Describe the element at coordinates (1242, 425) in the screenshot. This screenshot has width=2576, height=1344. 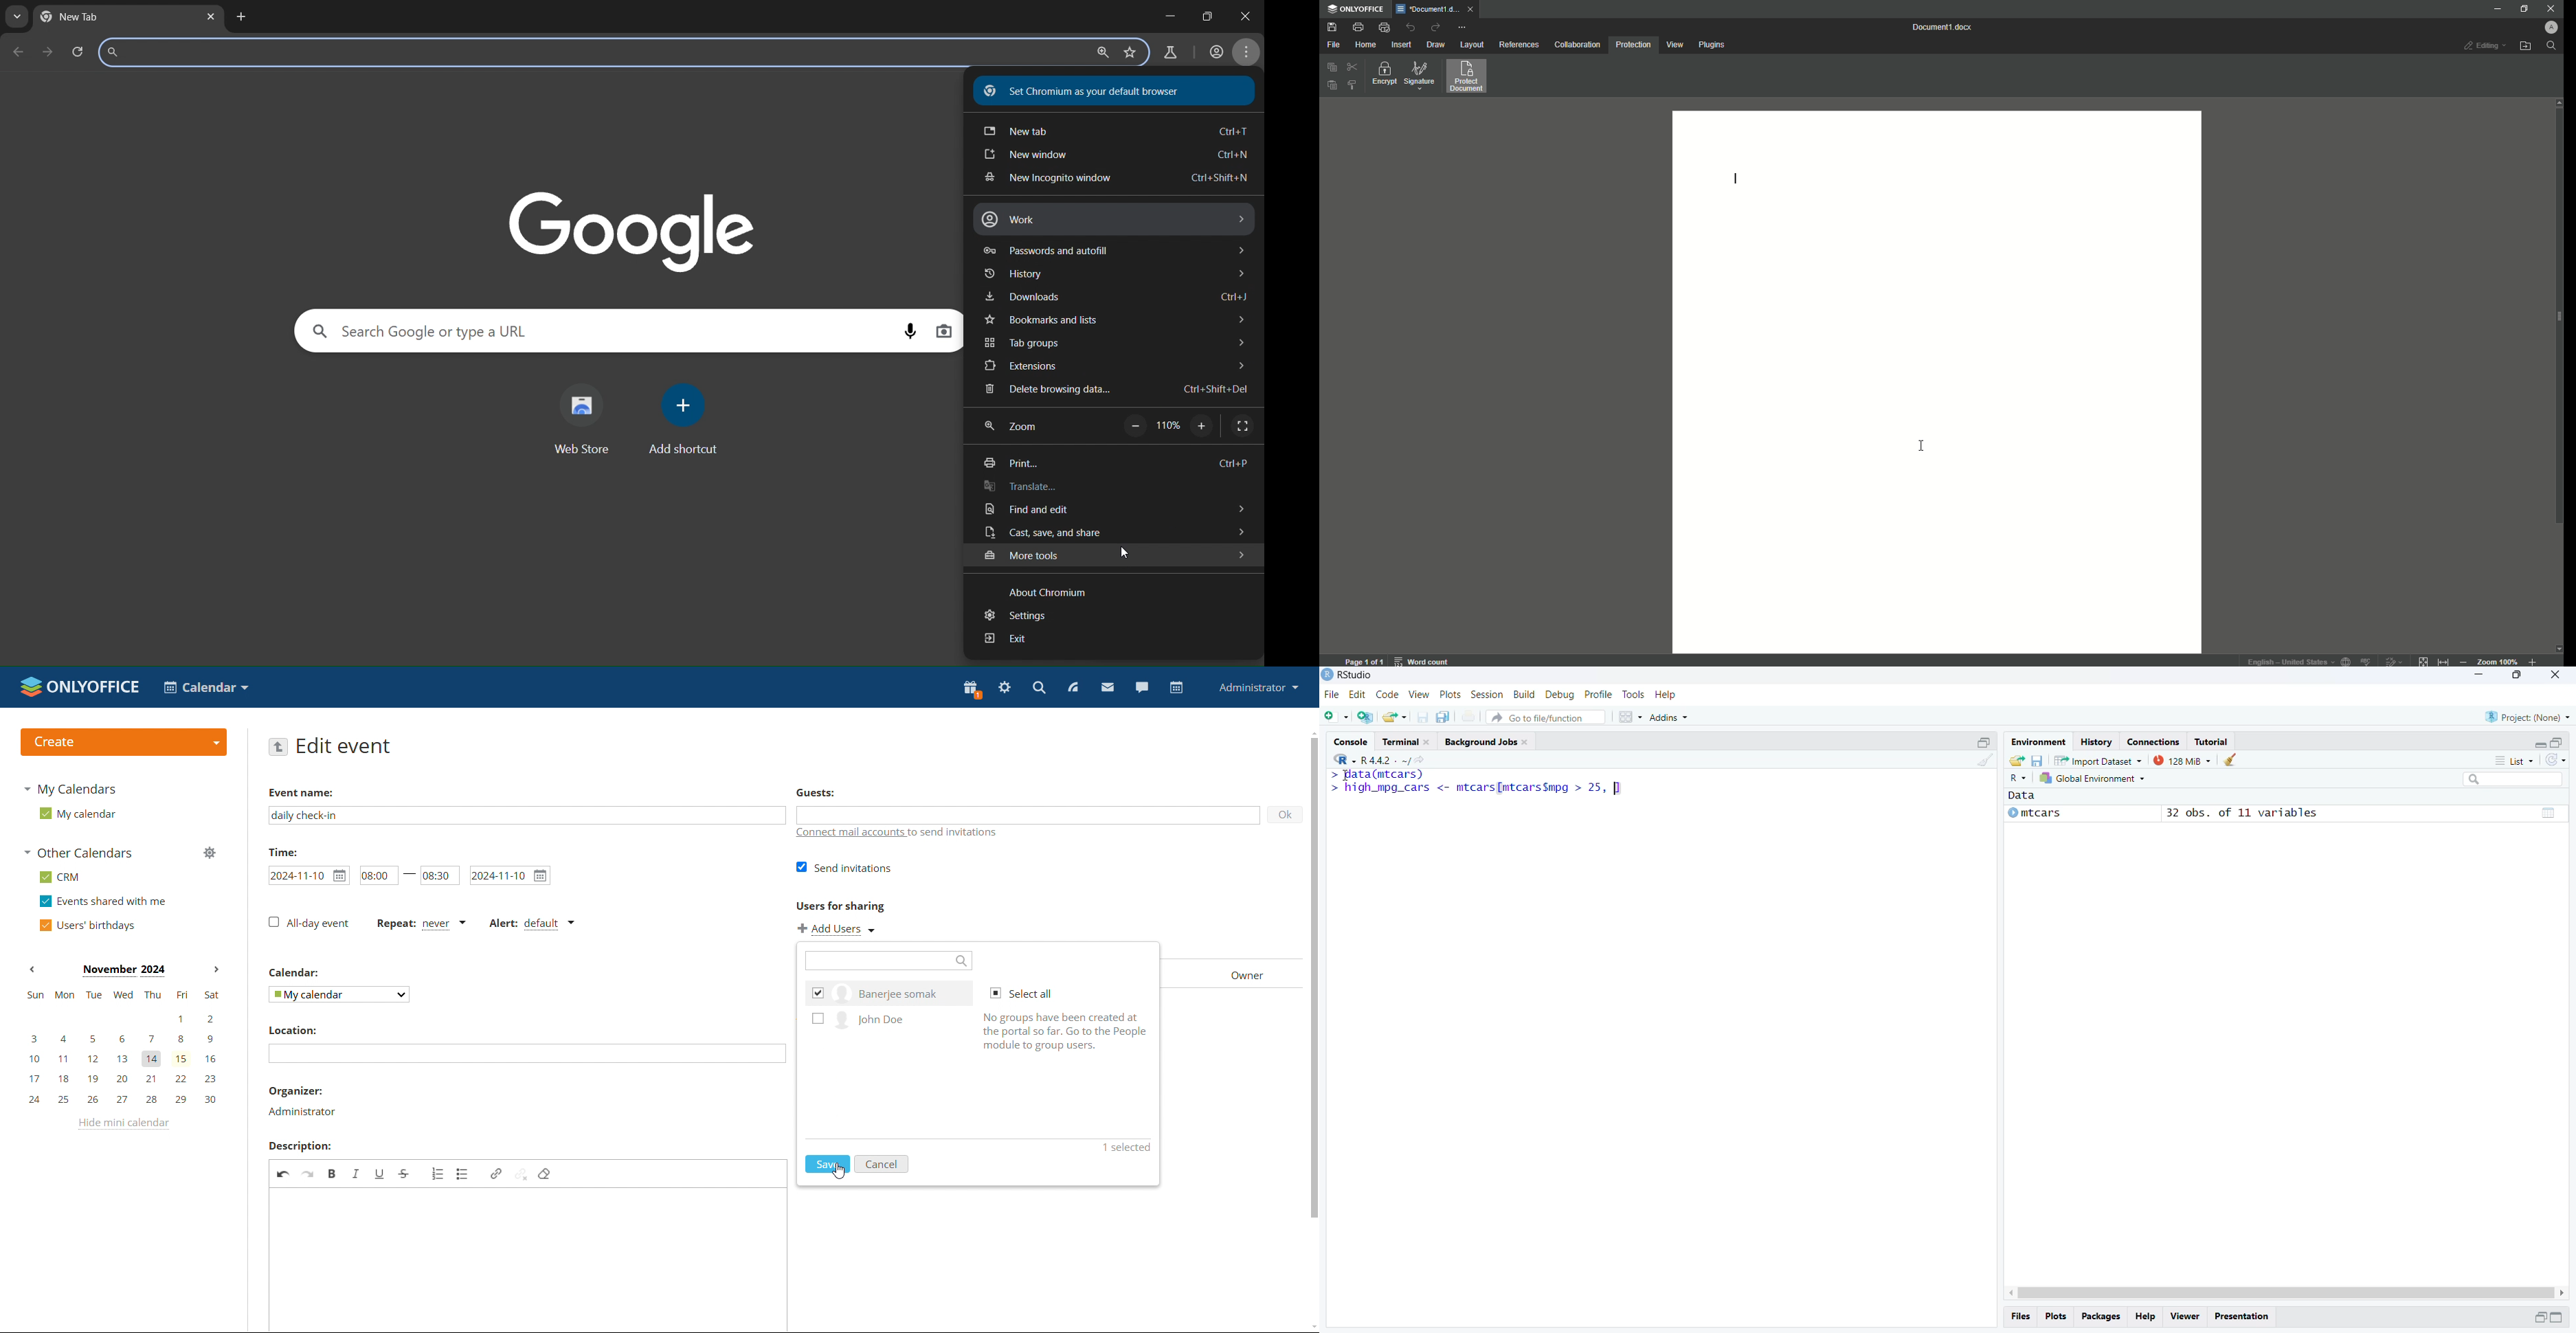
I see `full screen` at that location.